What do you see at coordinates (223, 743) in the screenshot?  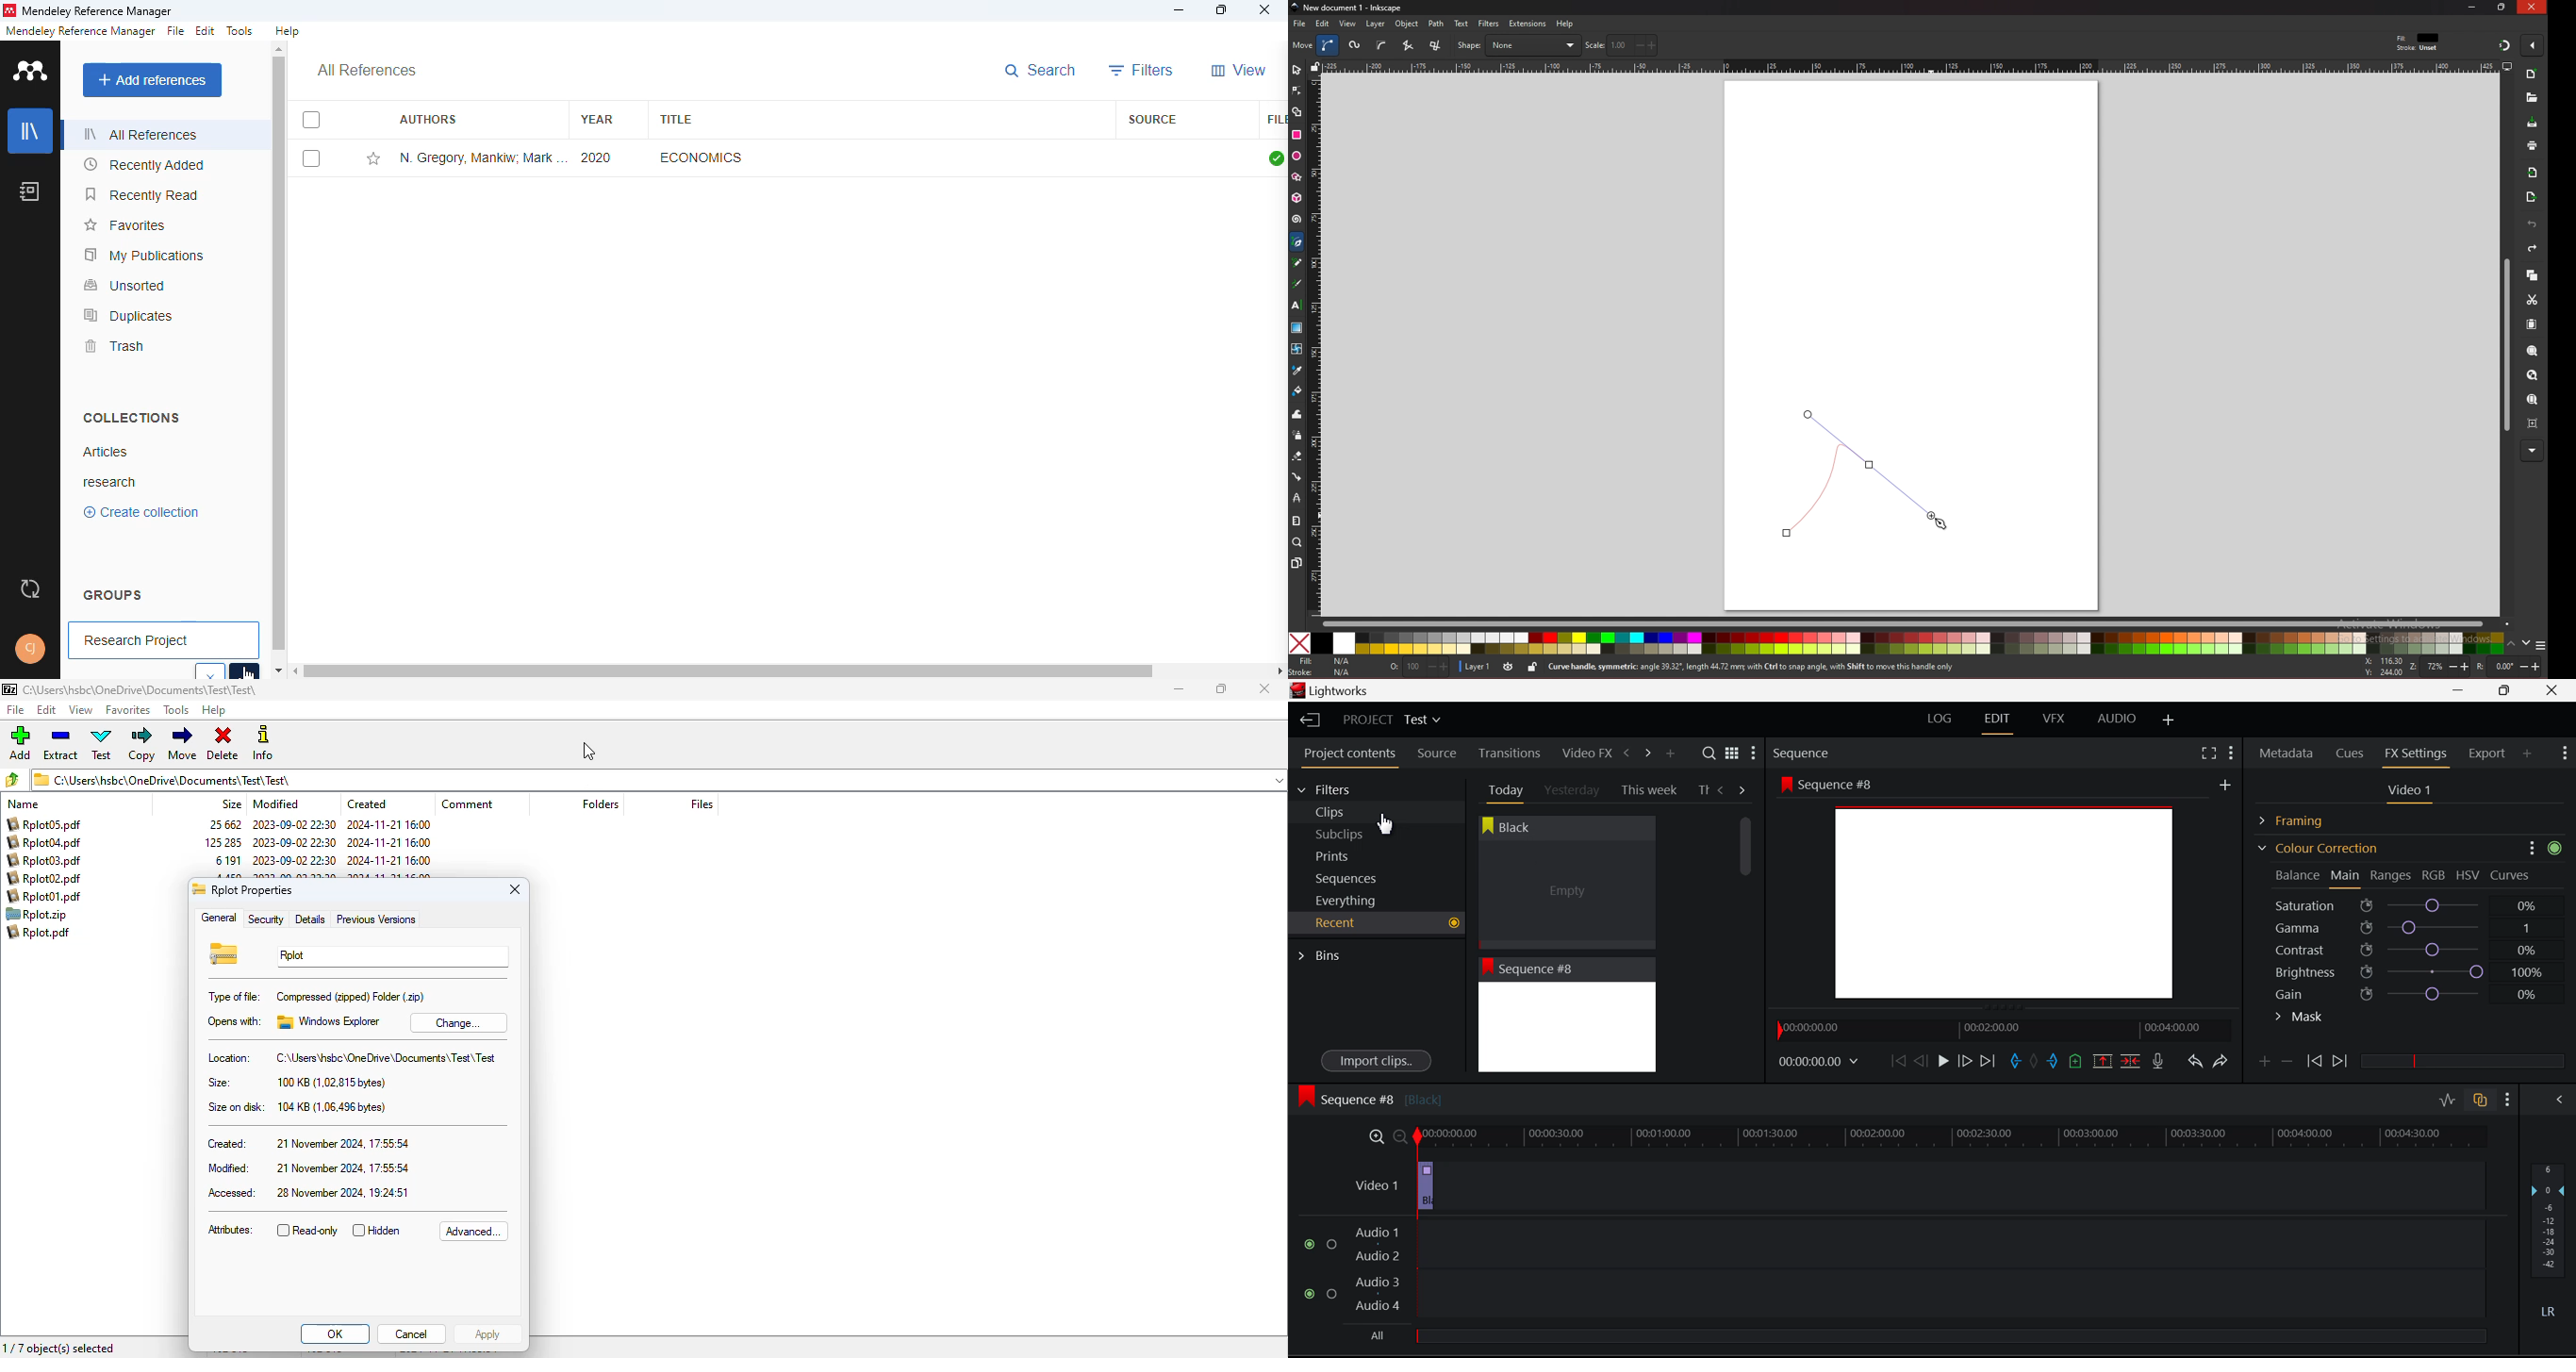 I see `delete` at bounding box center [223, 743].